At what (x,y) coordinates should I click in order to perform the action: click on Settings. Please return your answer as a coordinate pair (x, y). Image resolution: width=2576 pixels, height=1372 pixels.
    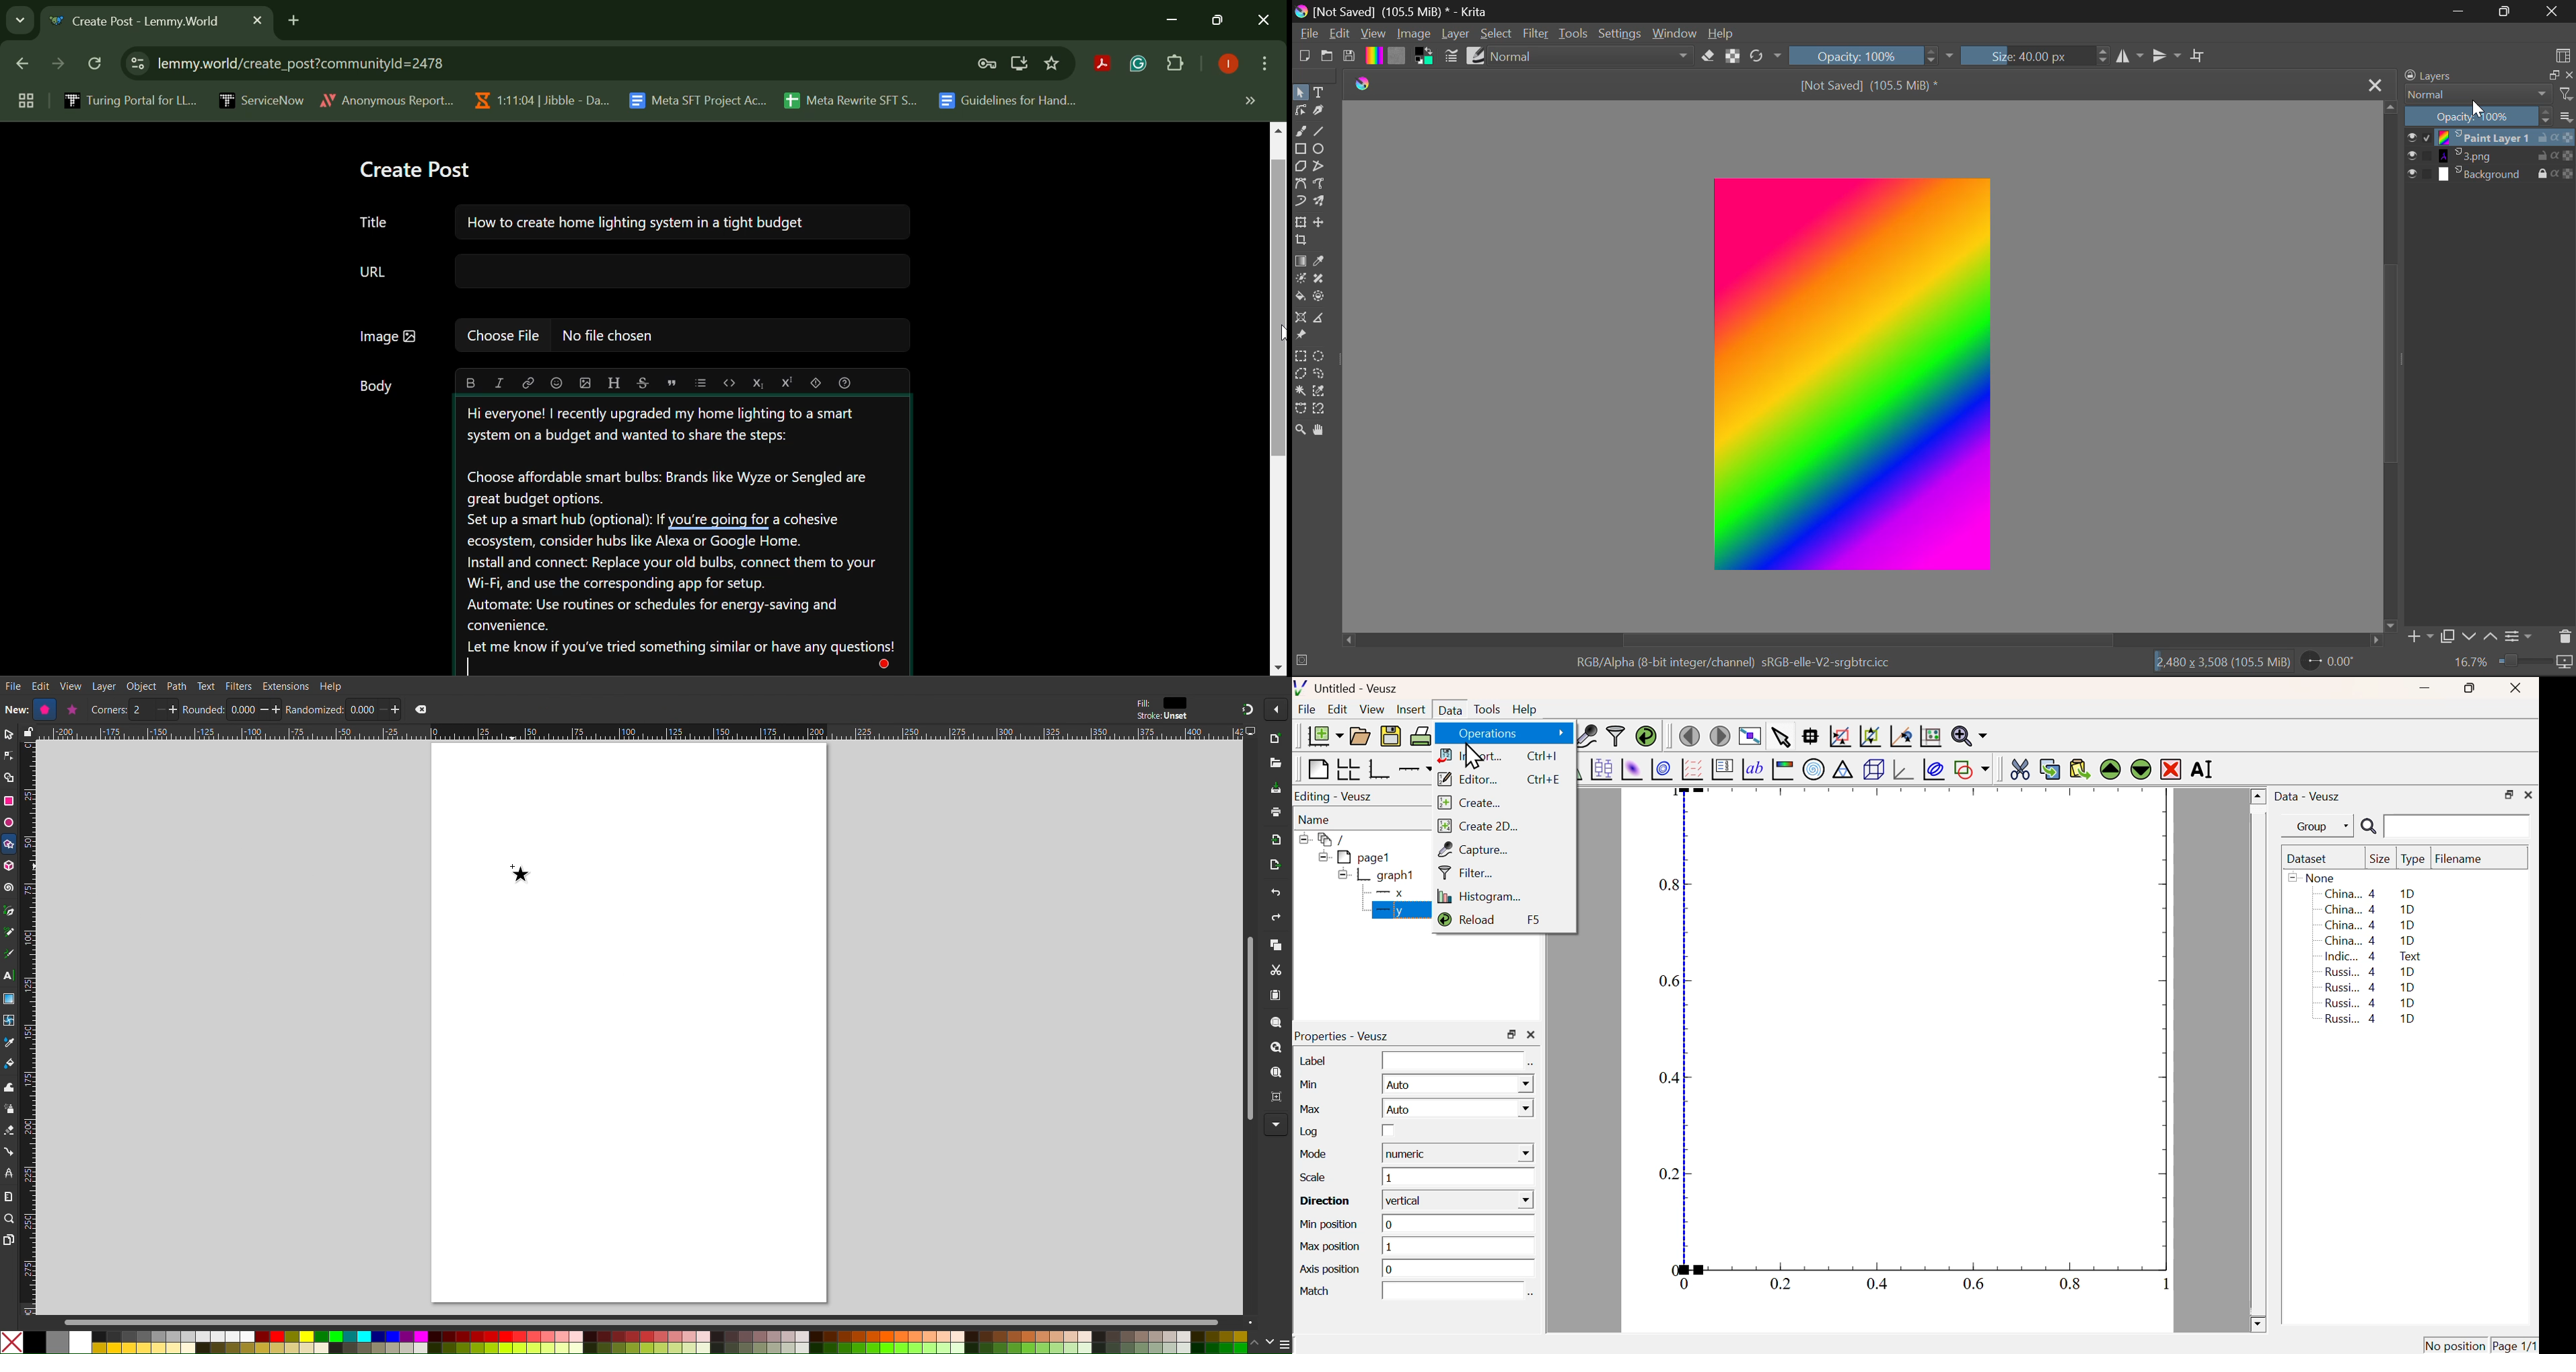
    Looking at the image, I should click on (2522, 638).